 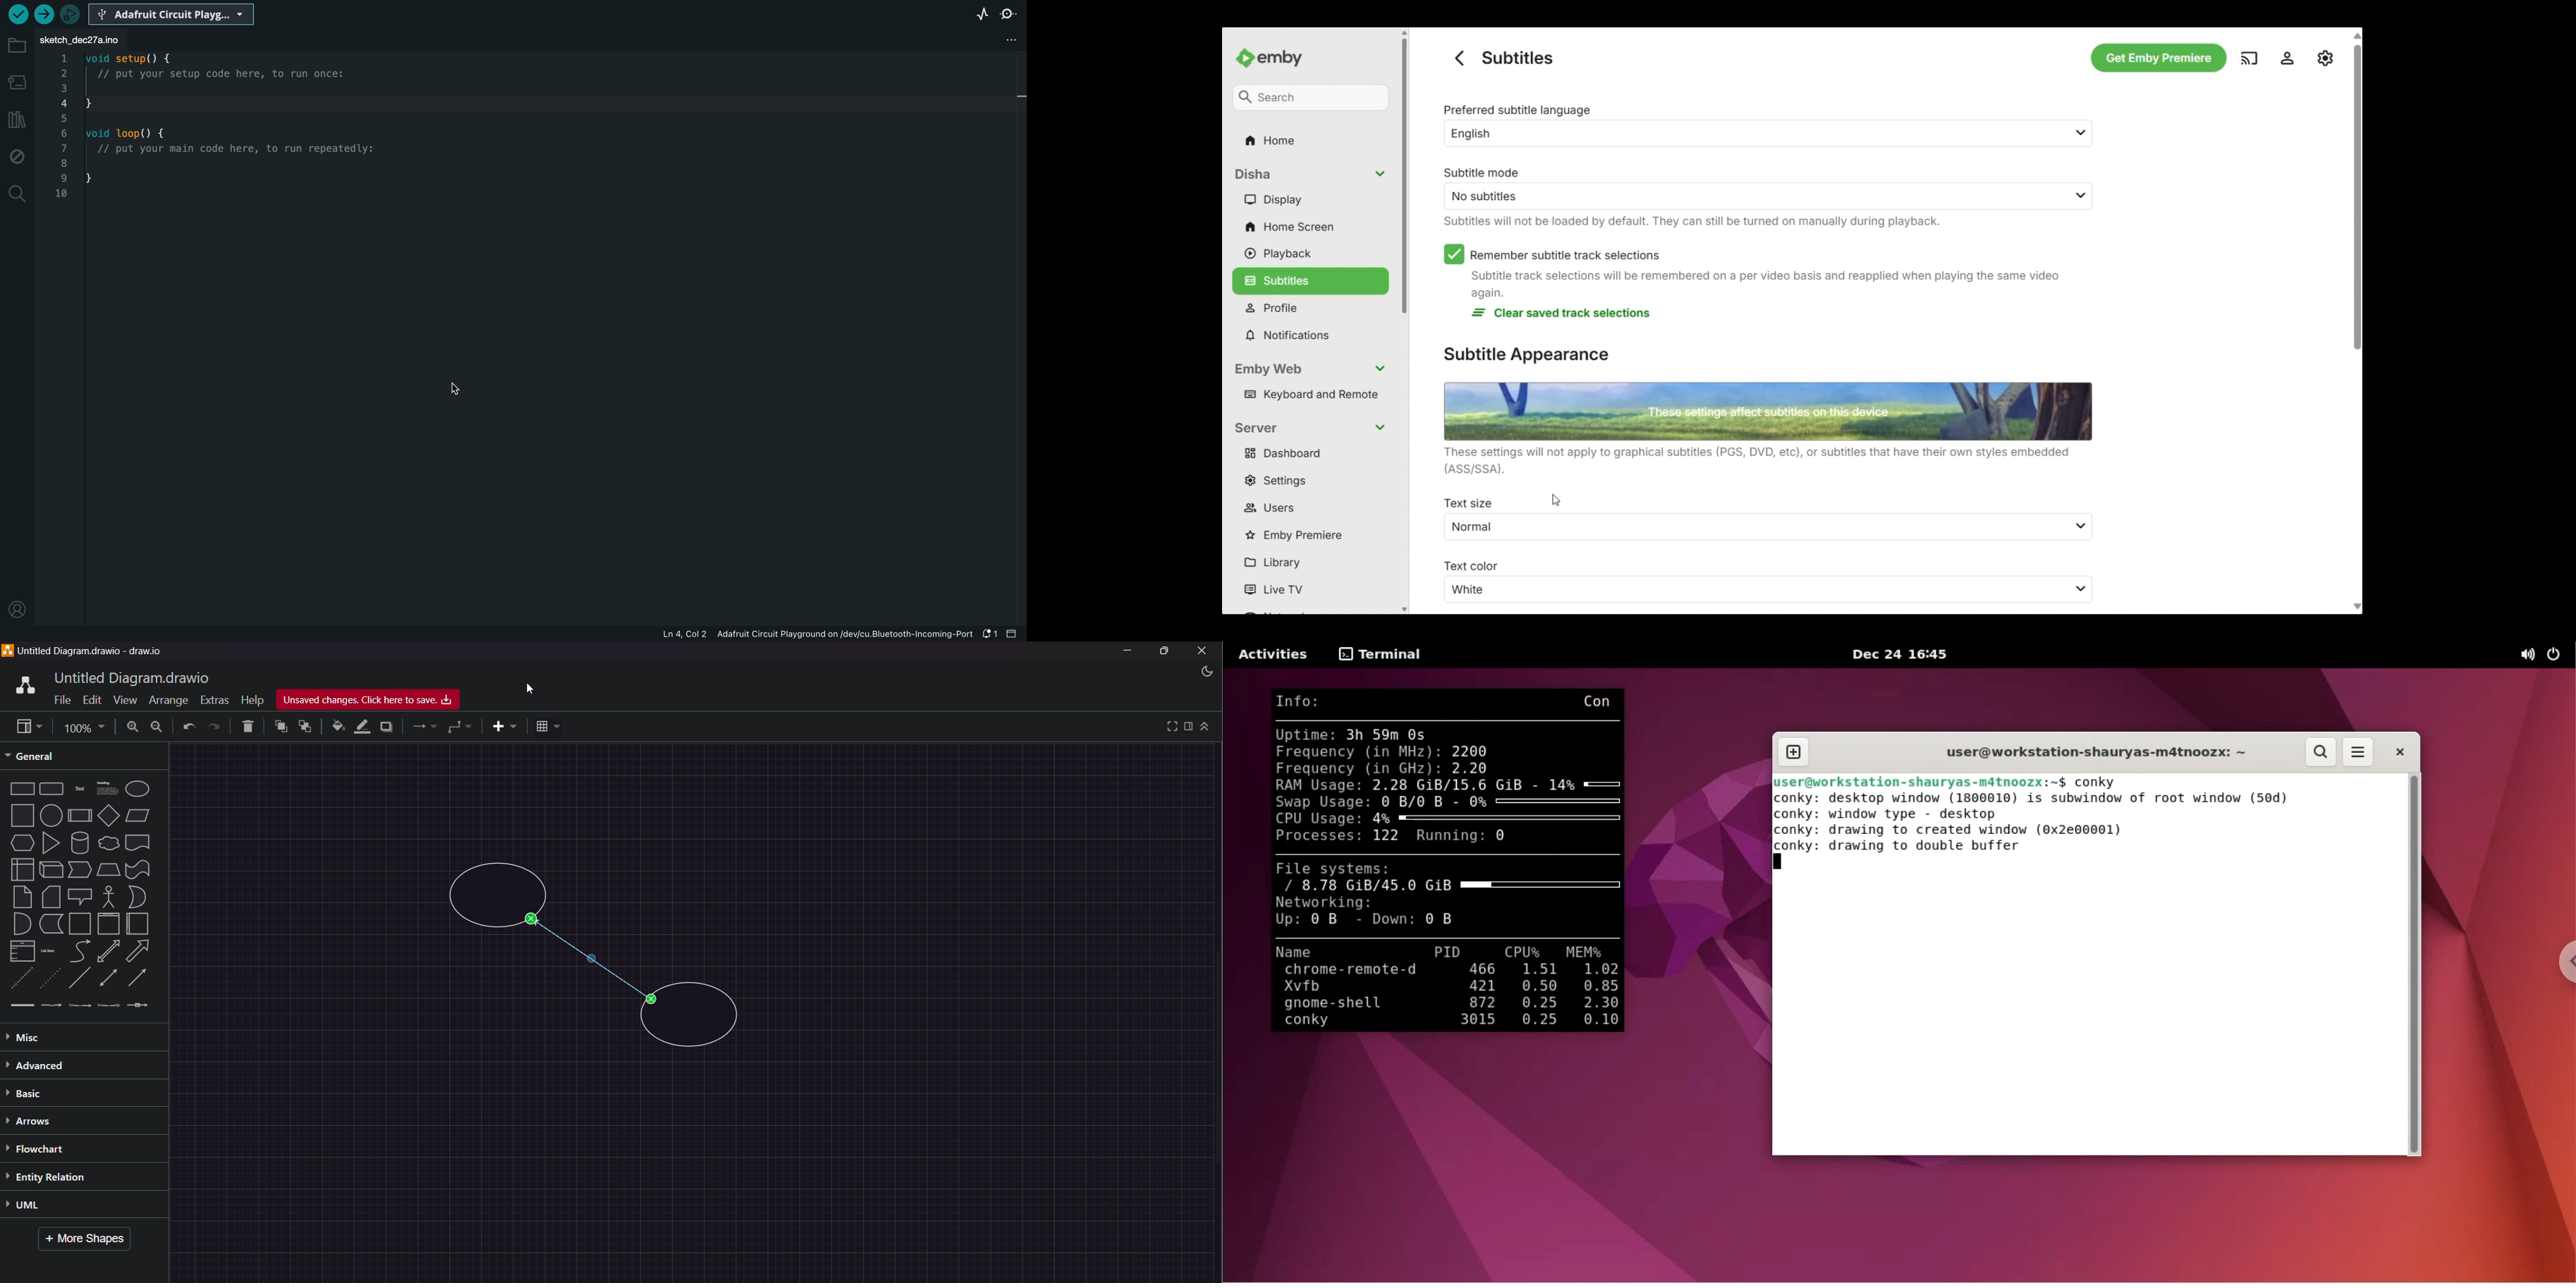 I want to click on 1.02, so click(x=1600, y=970).